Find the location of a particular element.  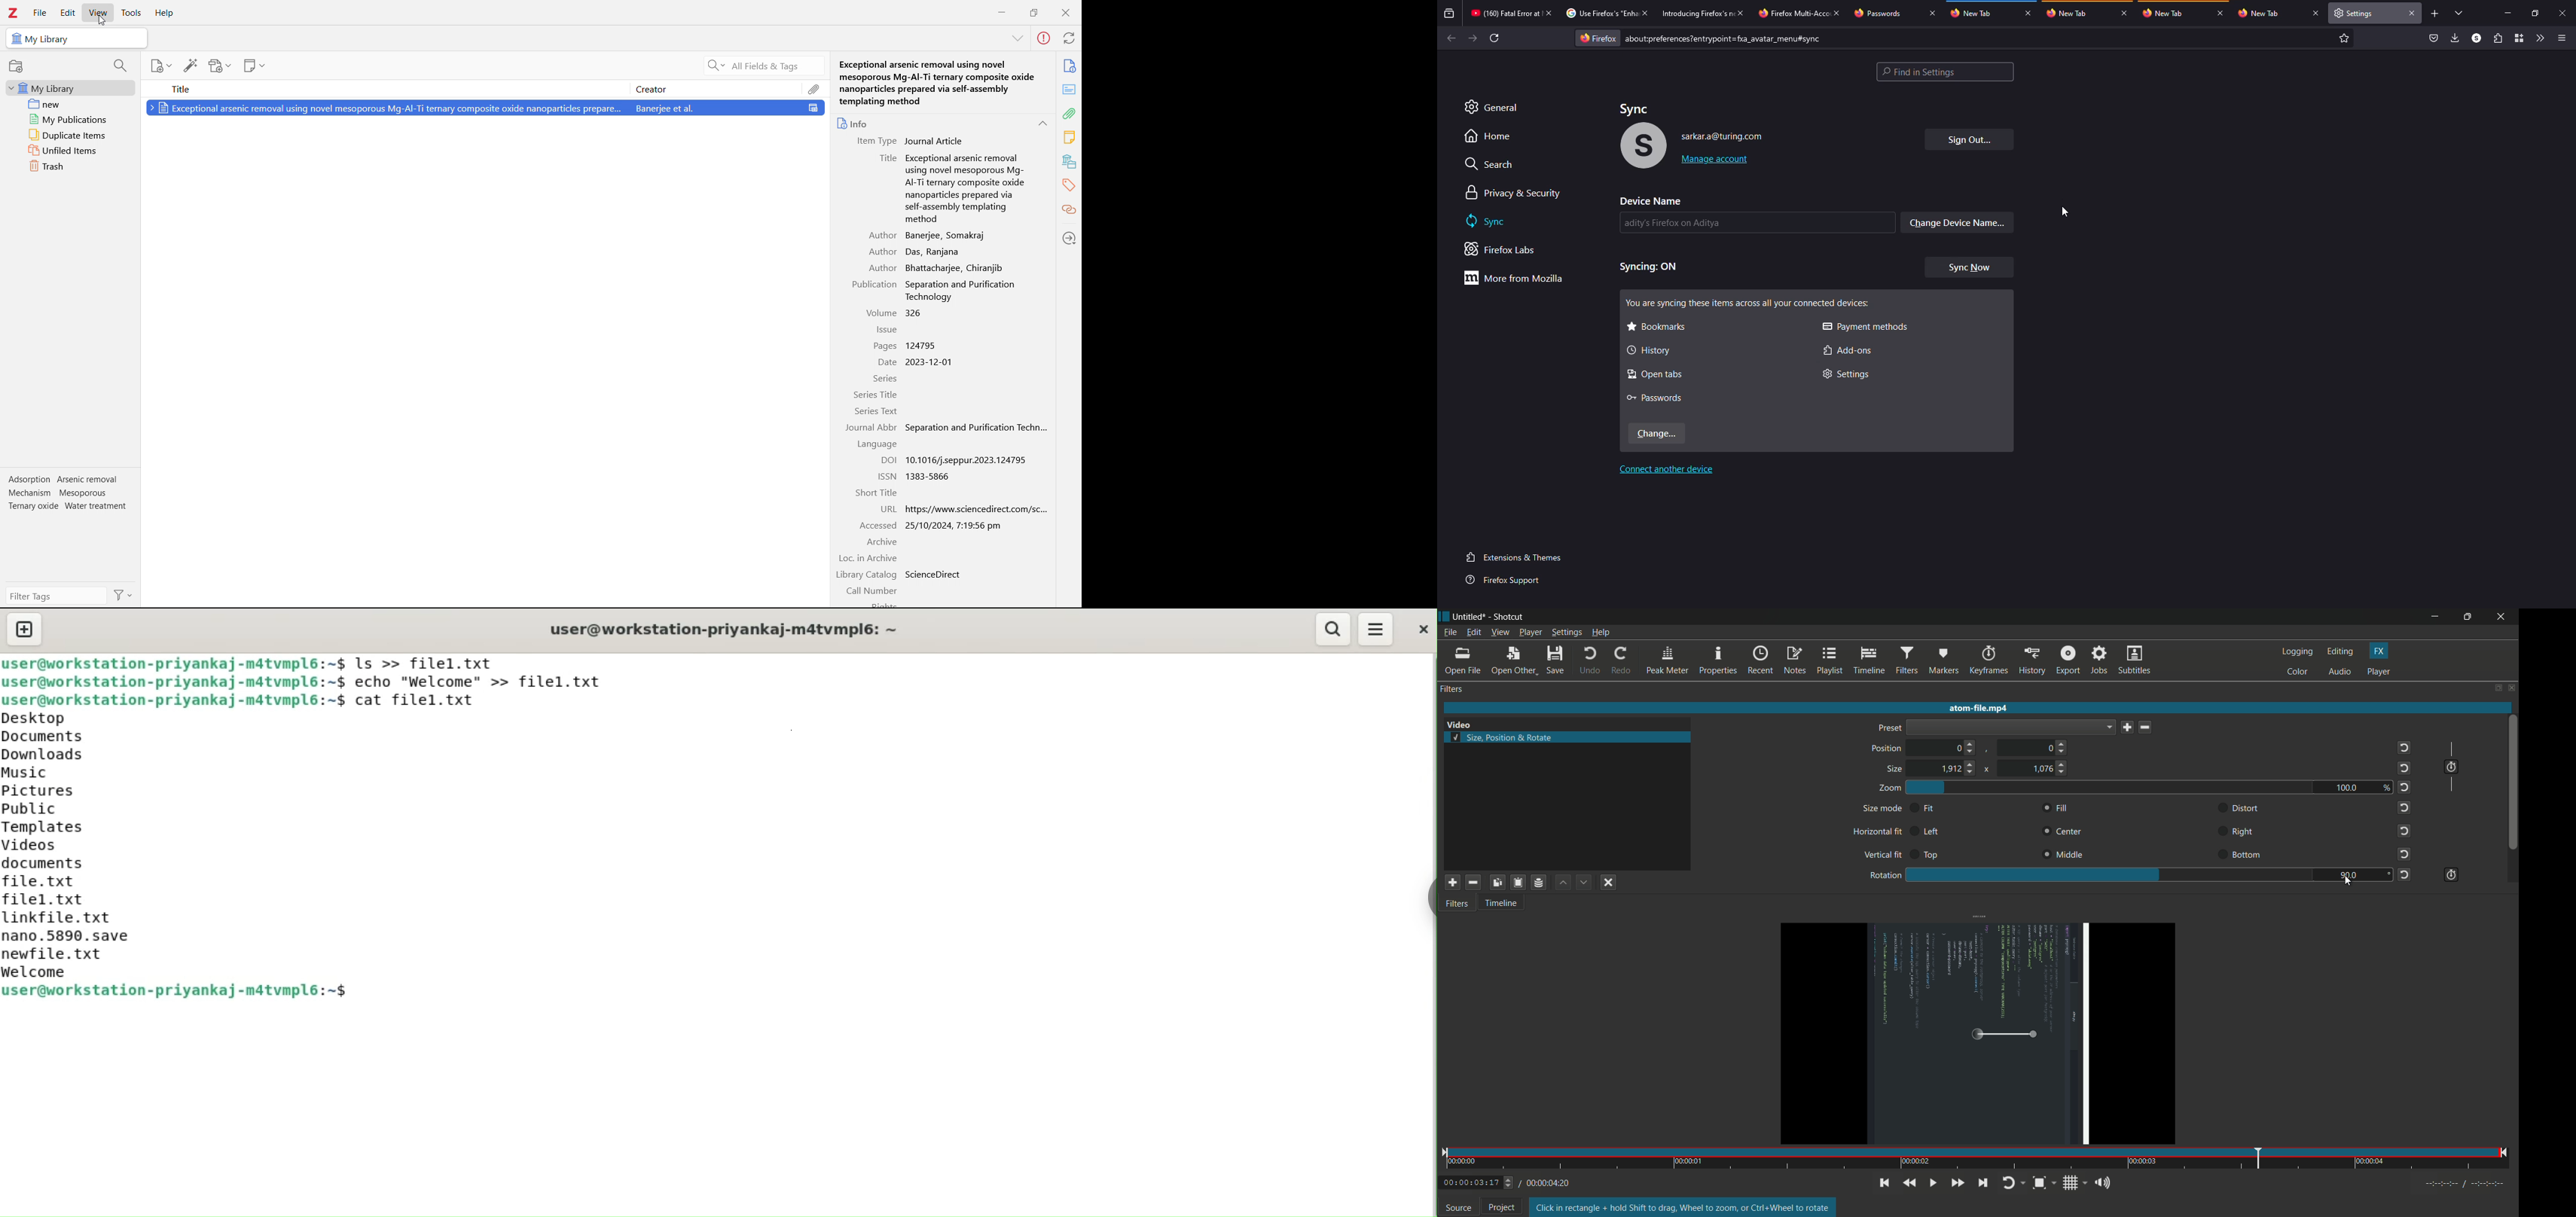

notes is located at coordinates (1794, 661).